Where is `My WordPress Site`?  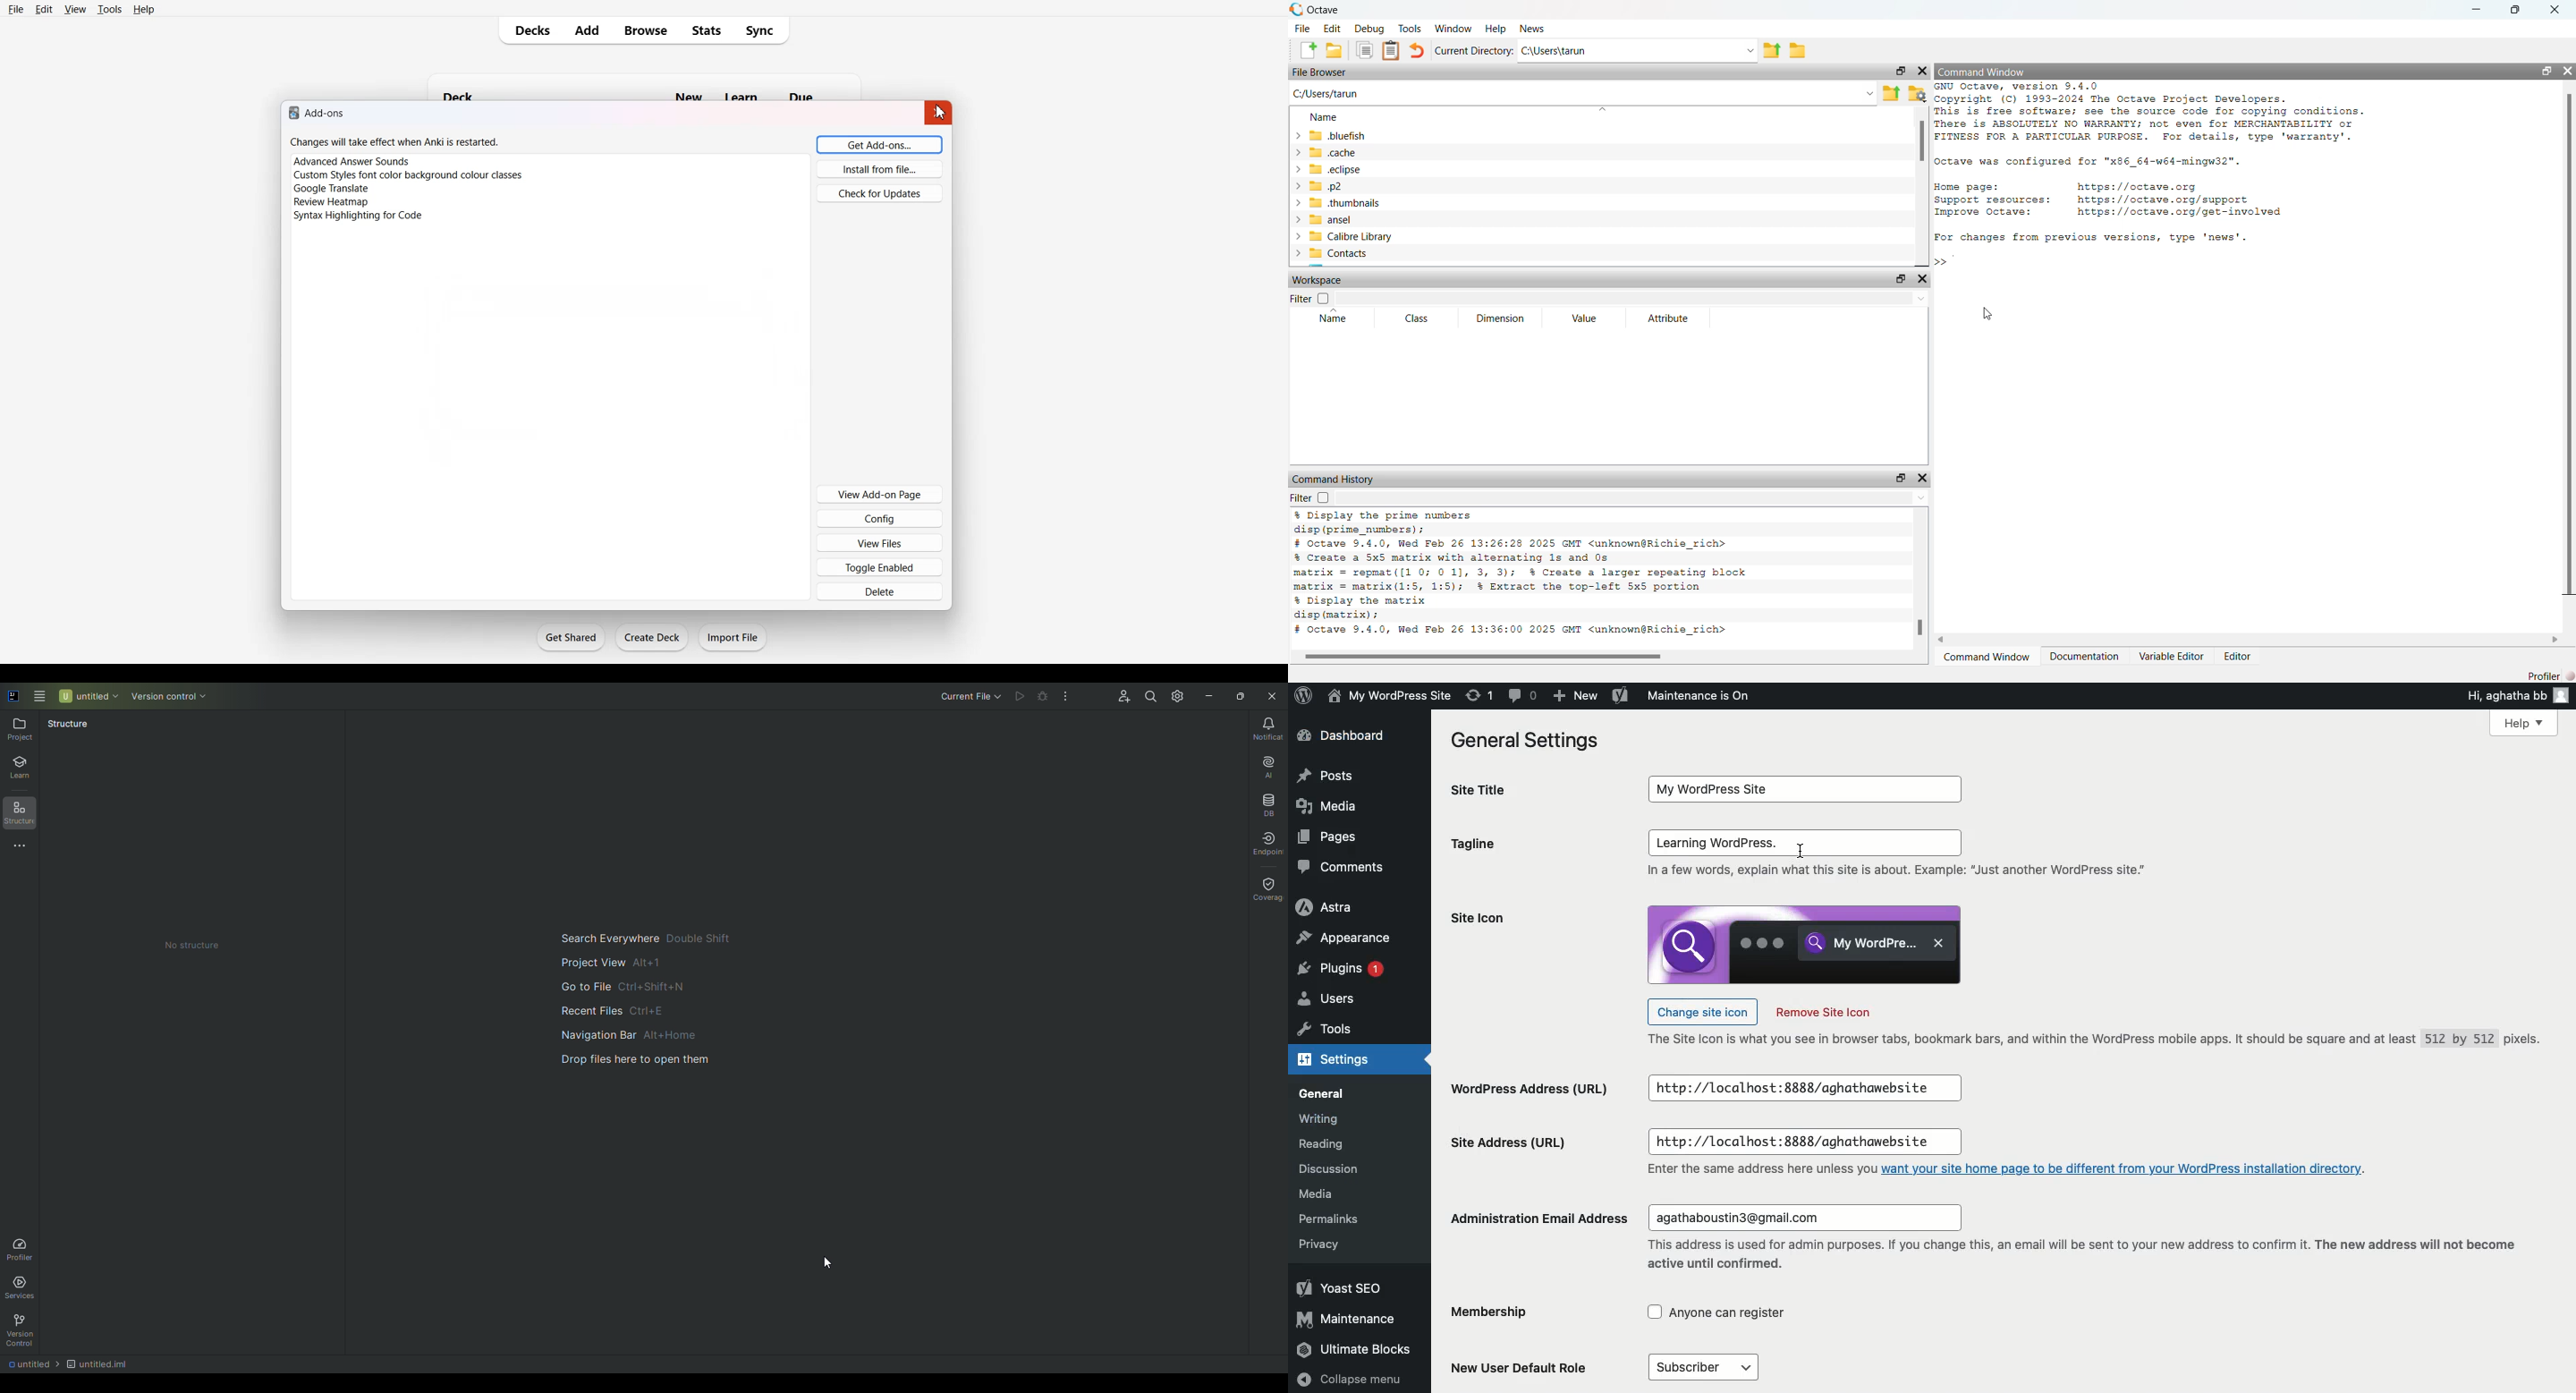 My WordPress Site is located at coordinates (1387, 695).